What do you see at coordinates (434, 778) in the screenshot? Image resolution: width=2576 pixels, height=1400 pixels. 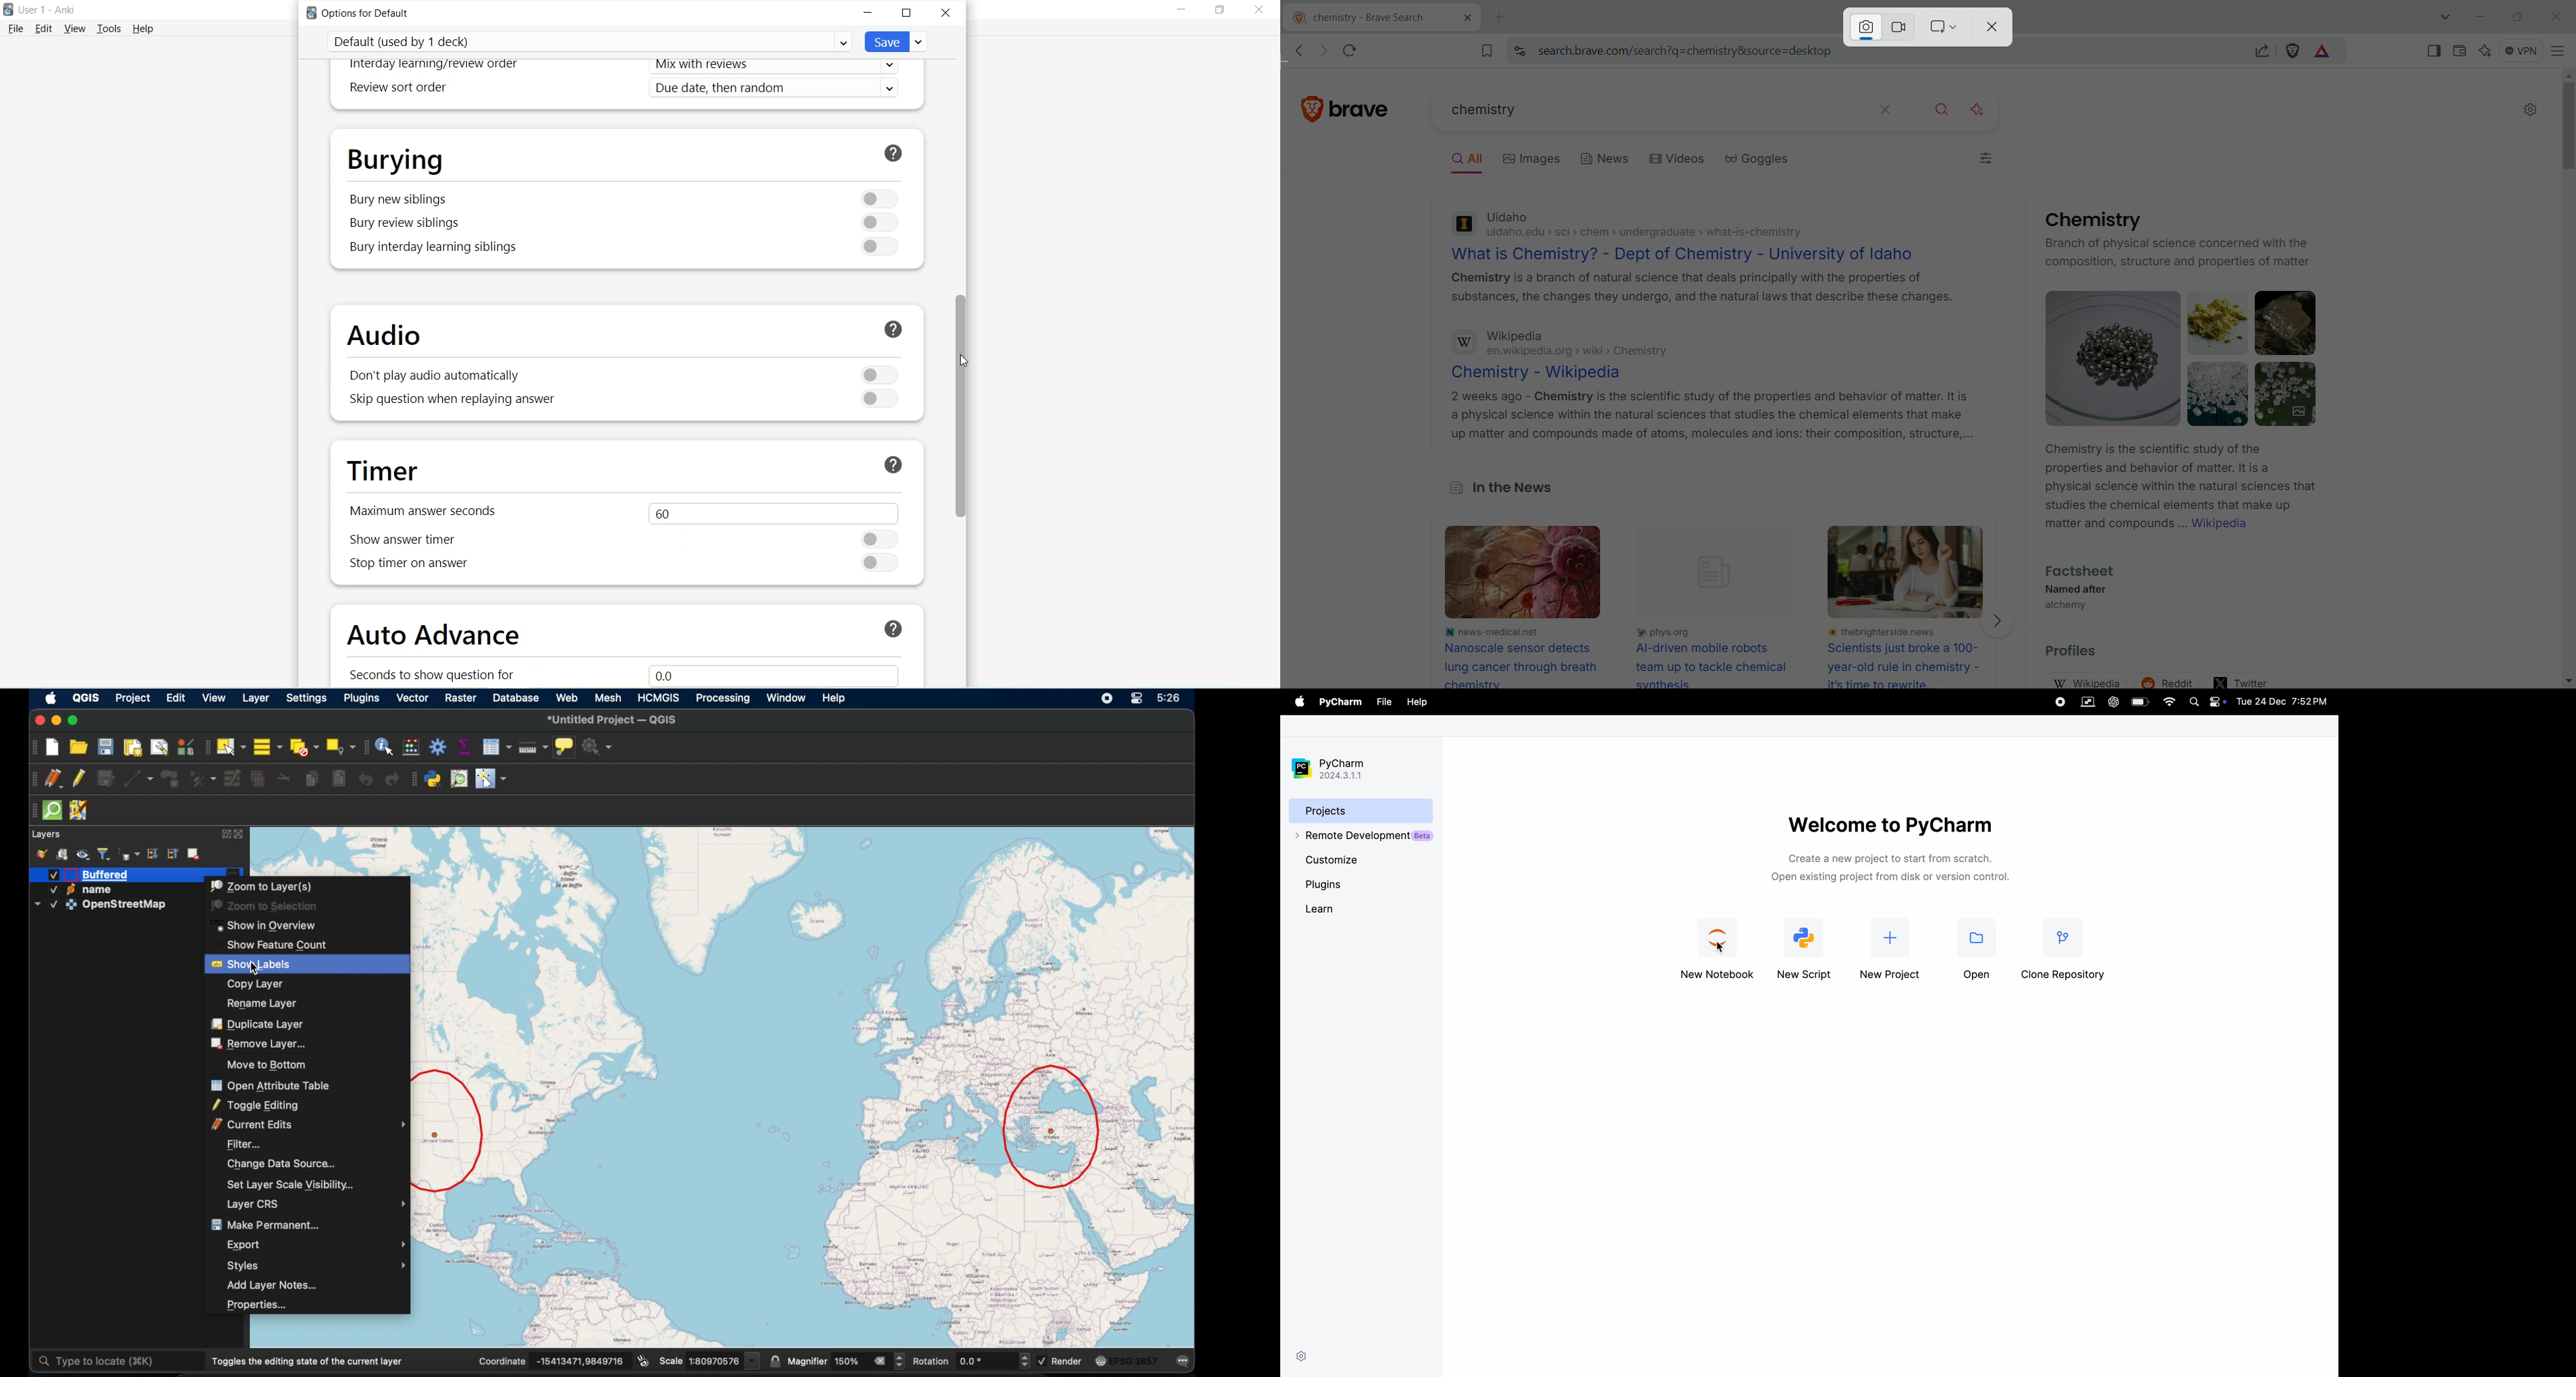 I see `python console` at bounding box center [434, 778].